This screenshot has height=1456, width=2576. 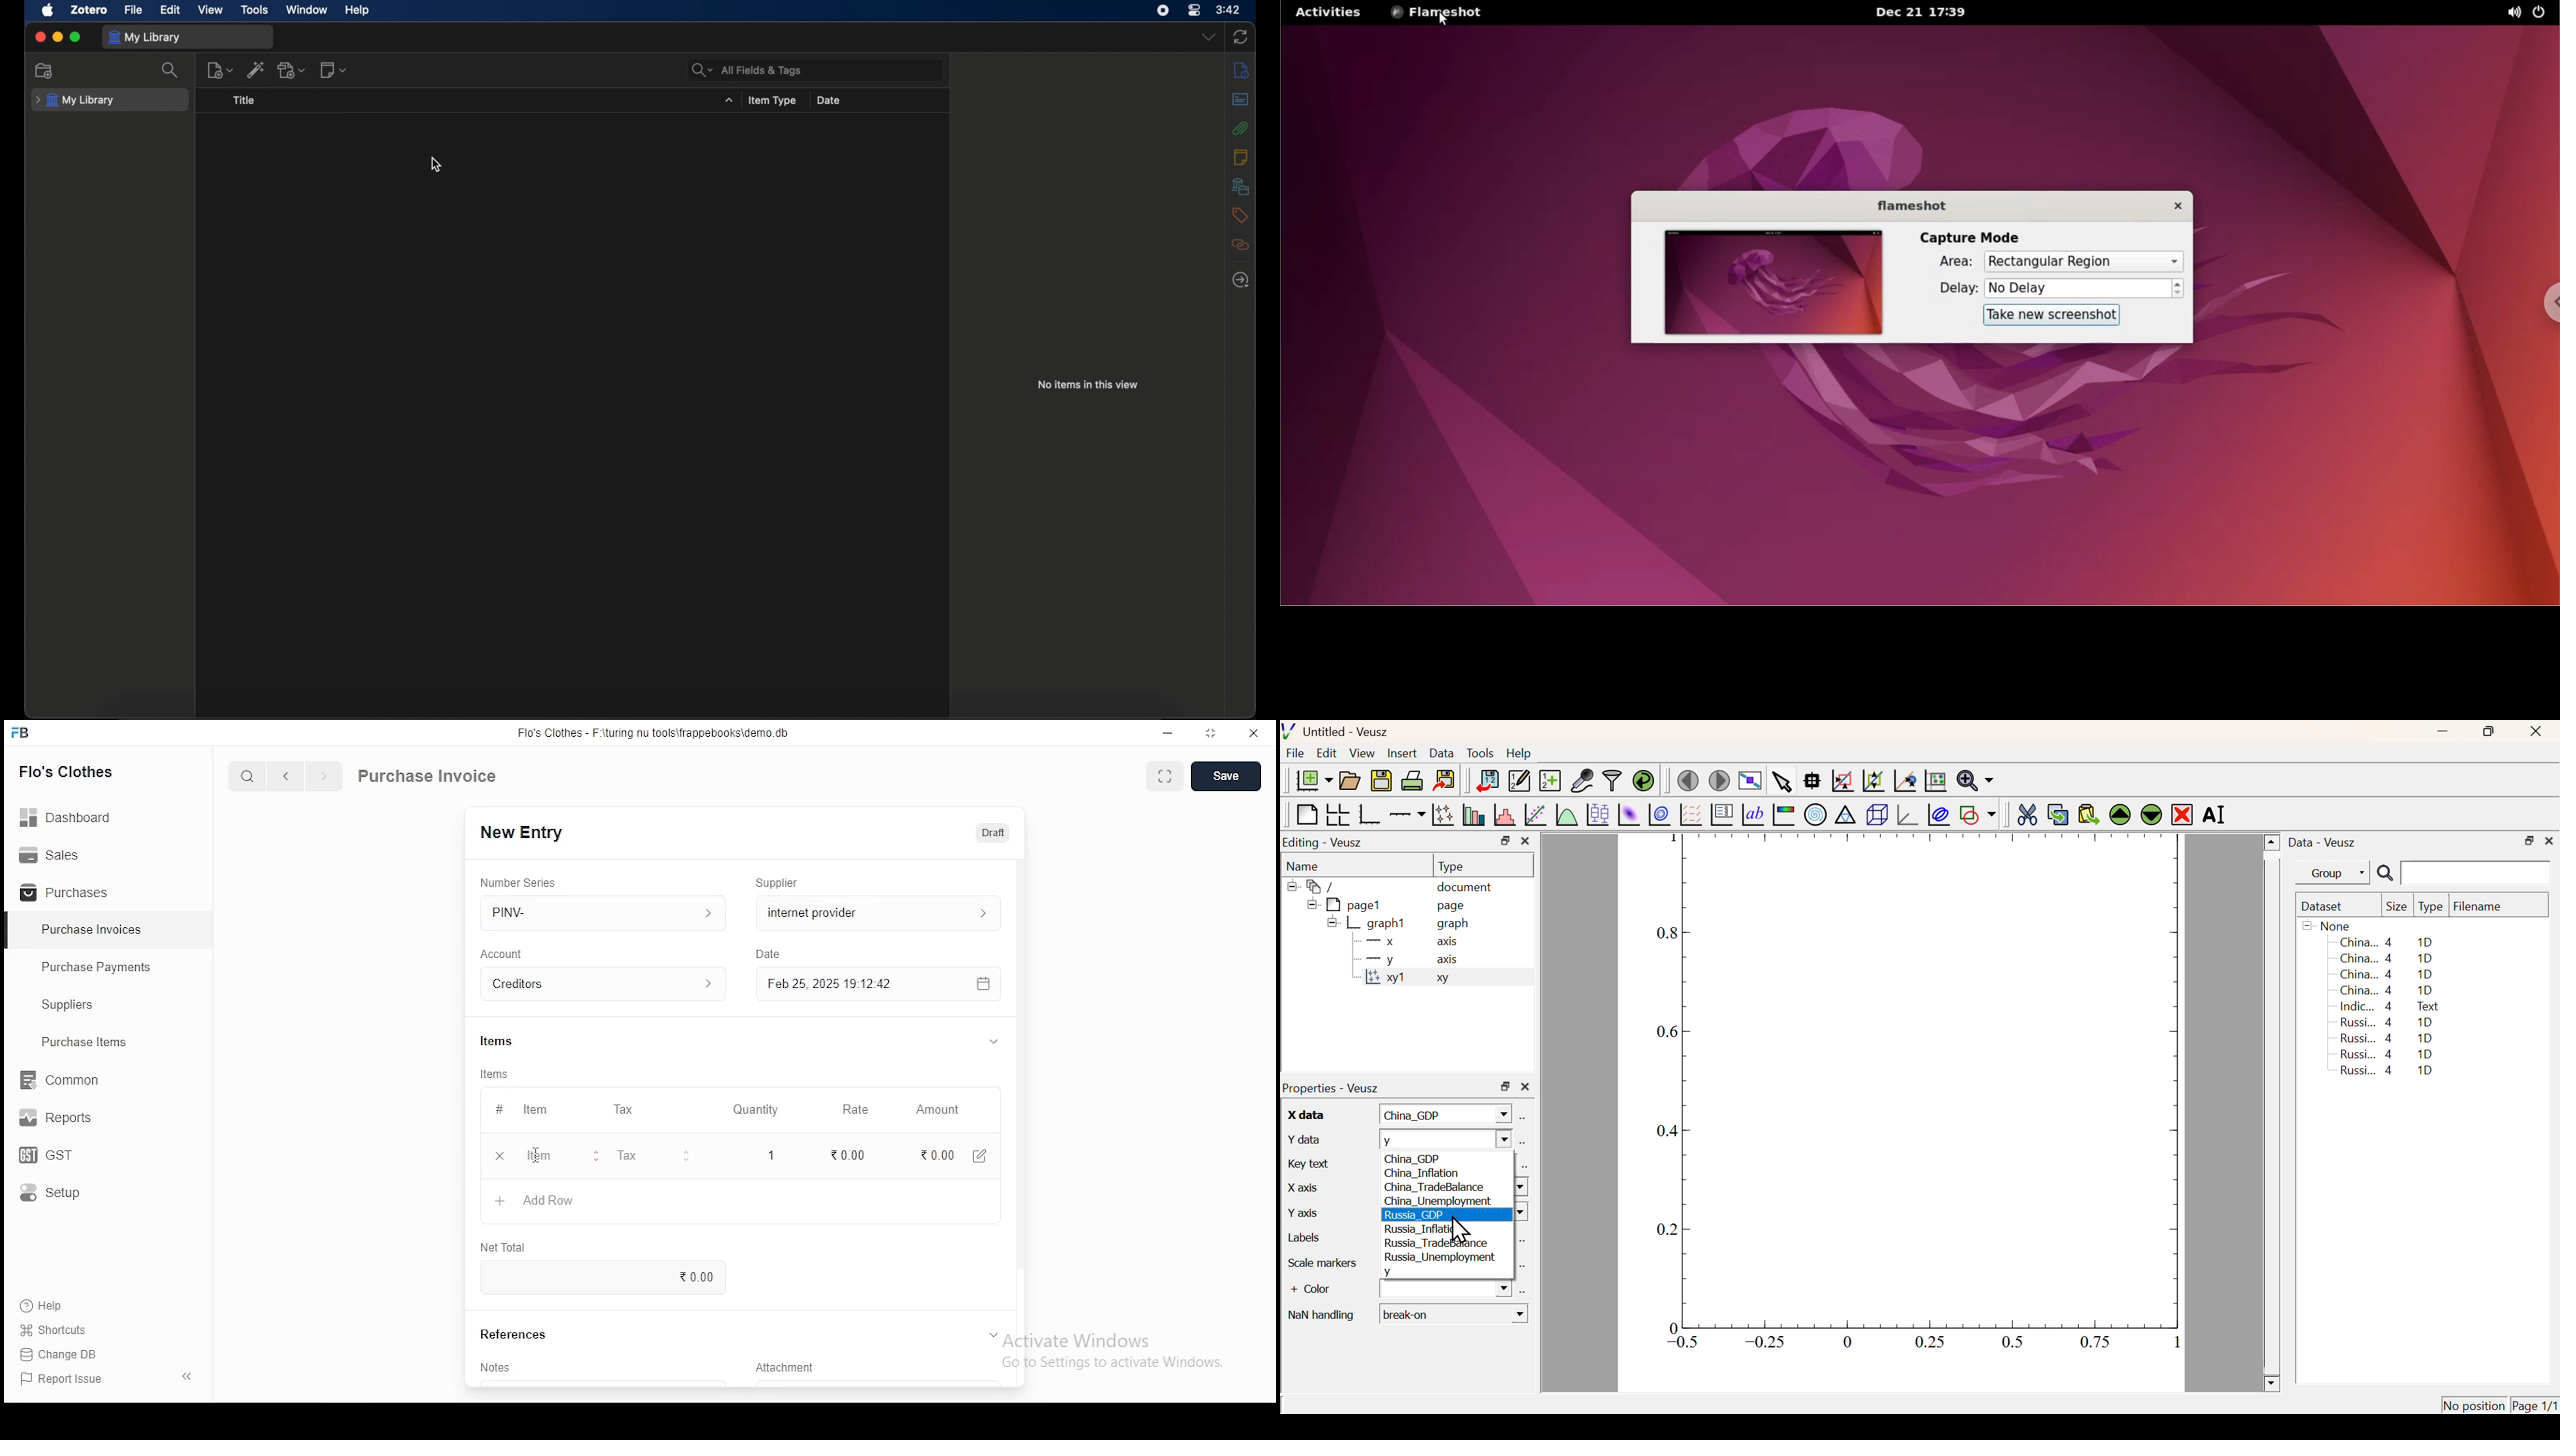 I want to click on Plot points with lines and errorbars, so click(x=1444, y=815).